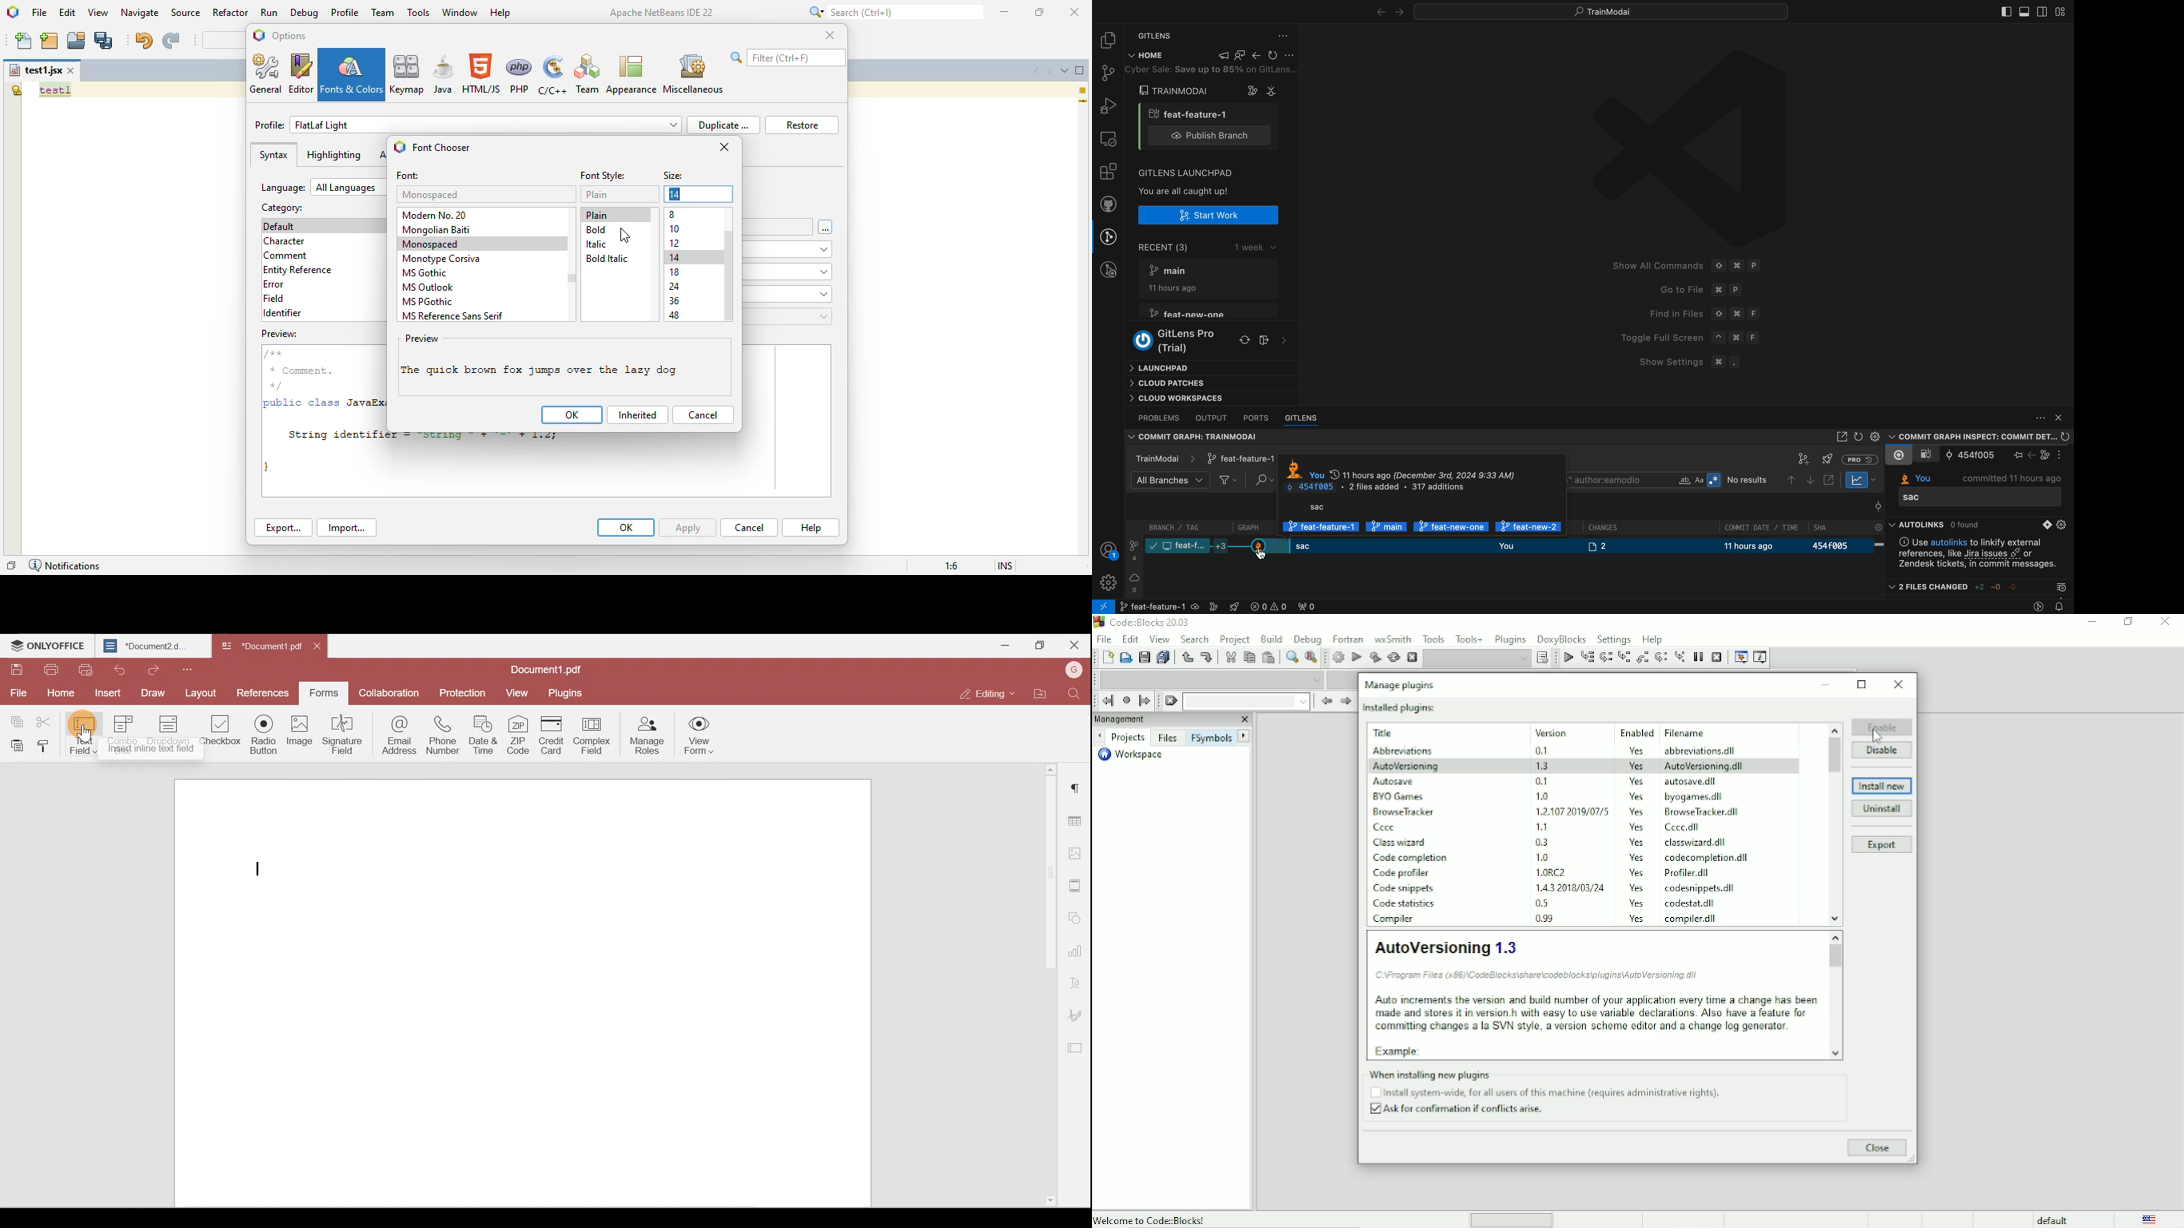 The image size is (2184, 1232). What do you see at coordinates (1568, 810) in the screenshot?
I see `version ` at bounding box center [1568, 810].